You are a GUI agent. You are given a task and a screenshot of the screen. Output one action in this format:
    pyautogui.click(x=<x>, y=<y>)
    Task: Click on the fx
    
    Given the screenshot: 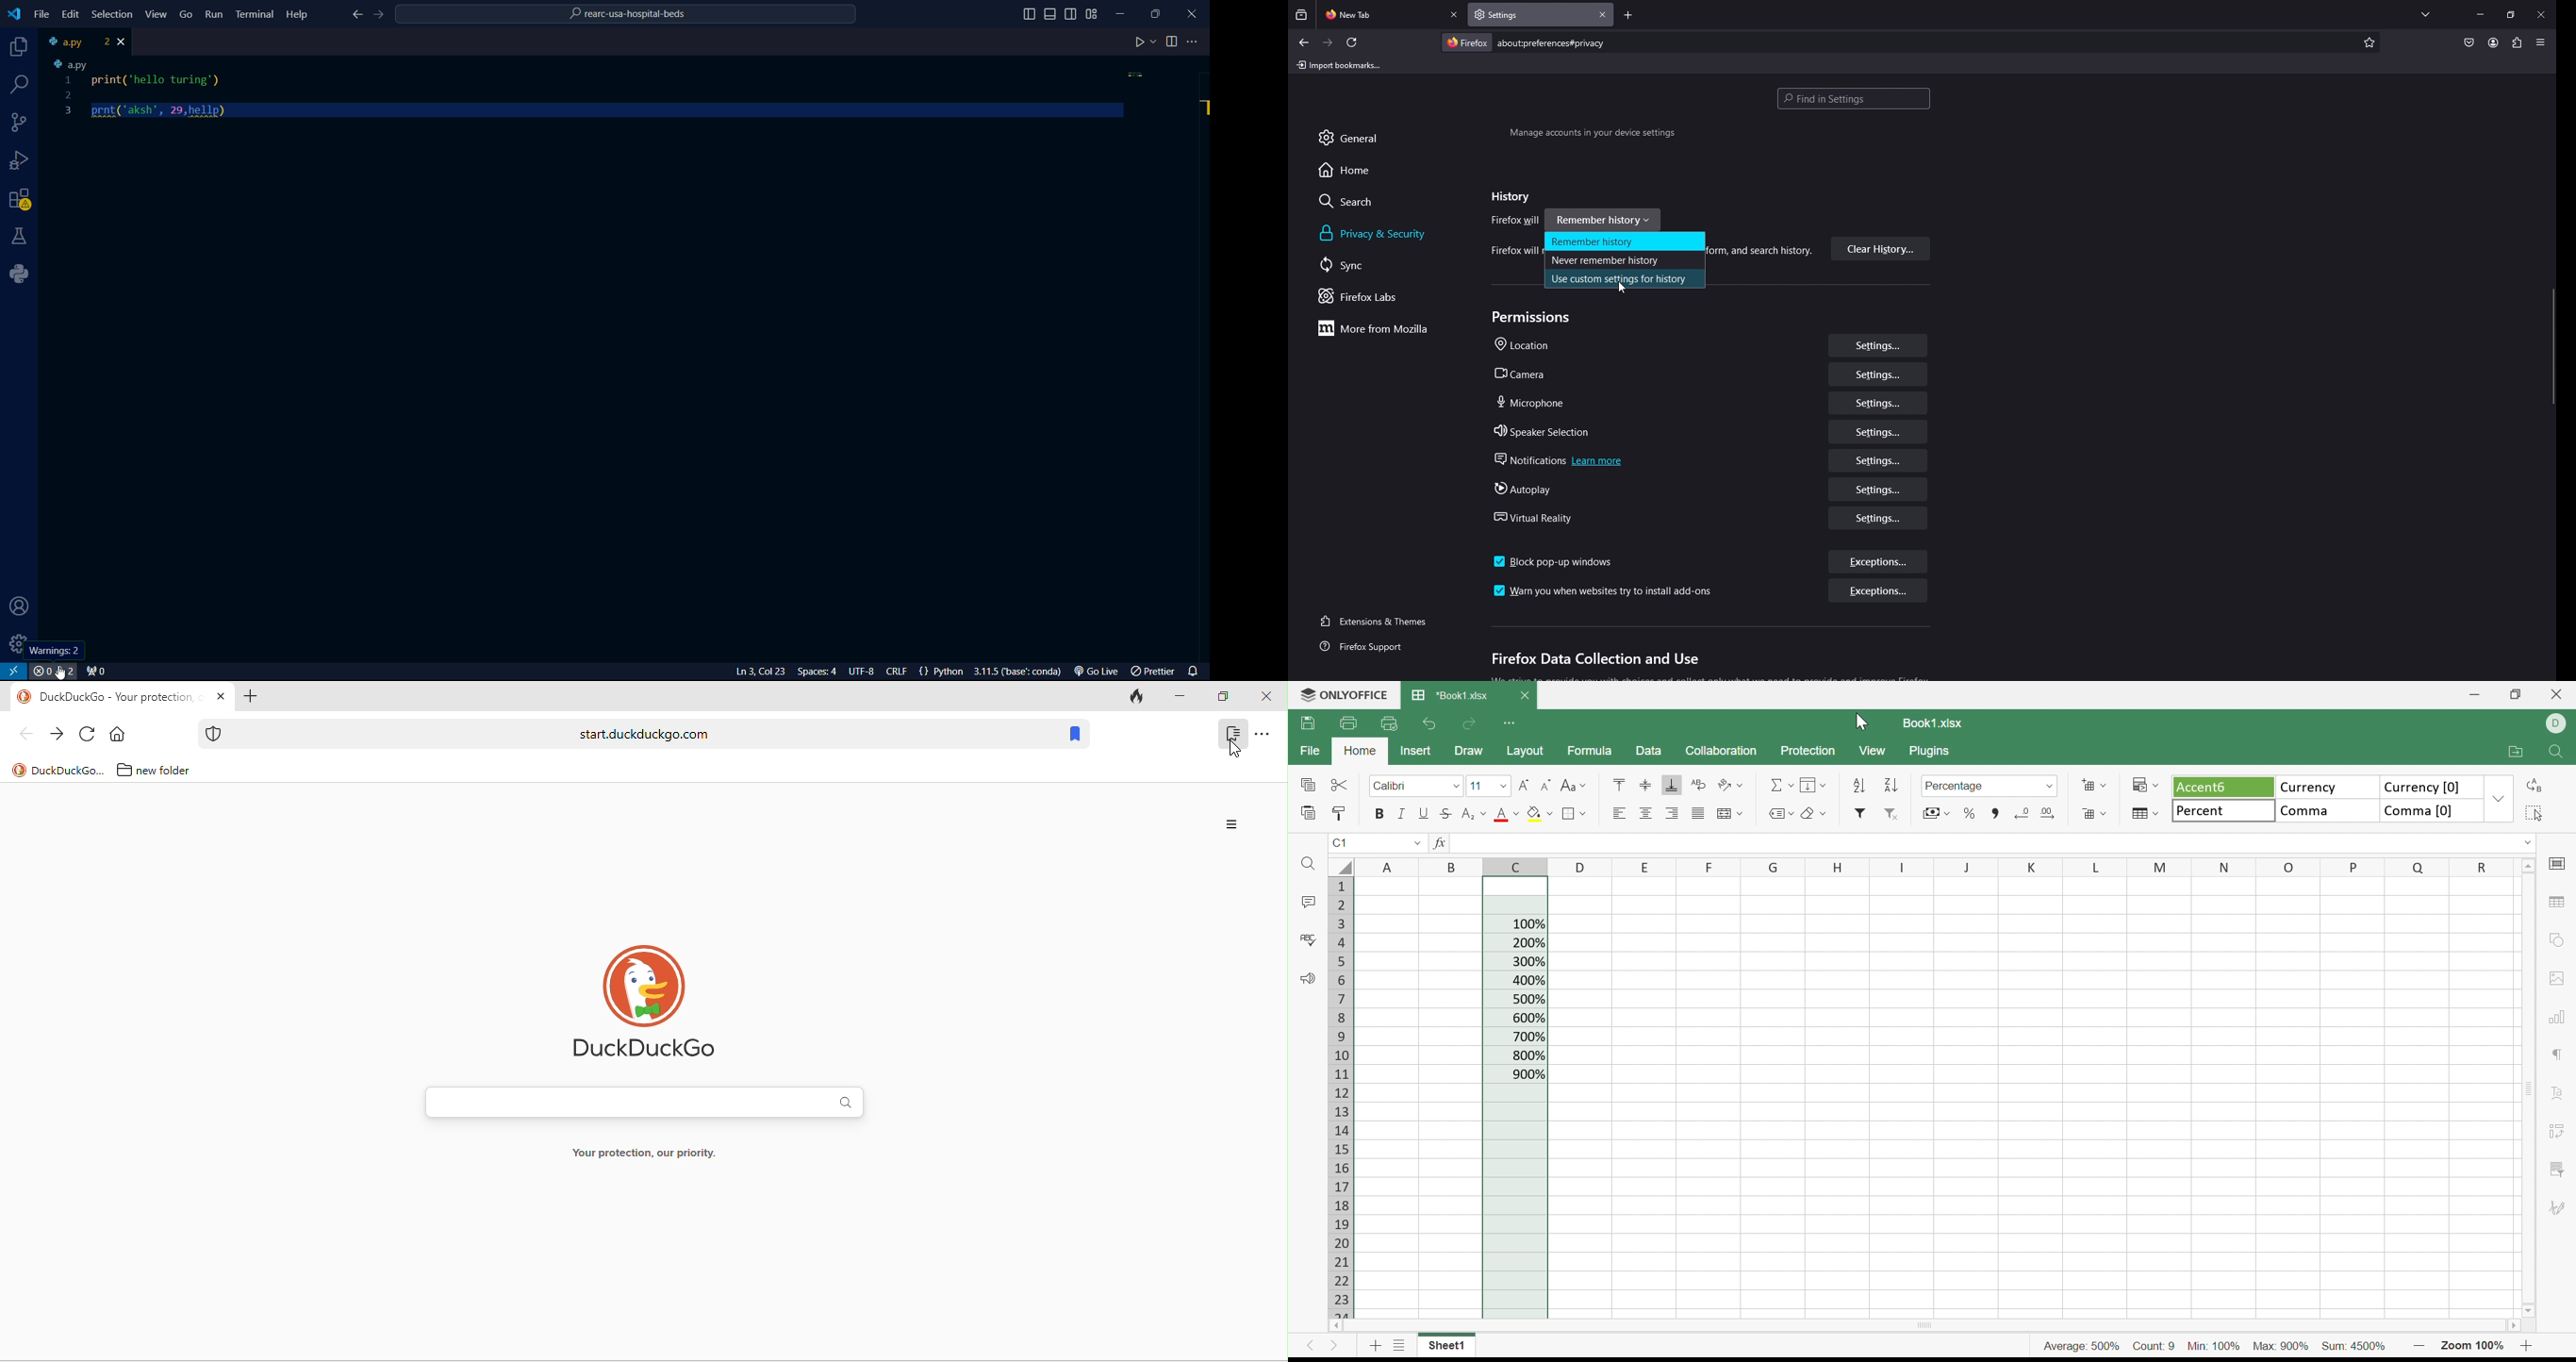 What is the action you would take?
    pyautogui.click(x=1440, y=844)
    